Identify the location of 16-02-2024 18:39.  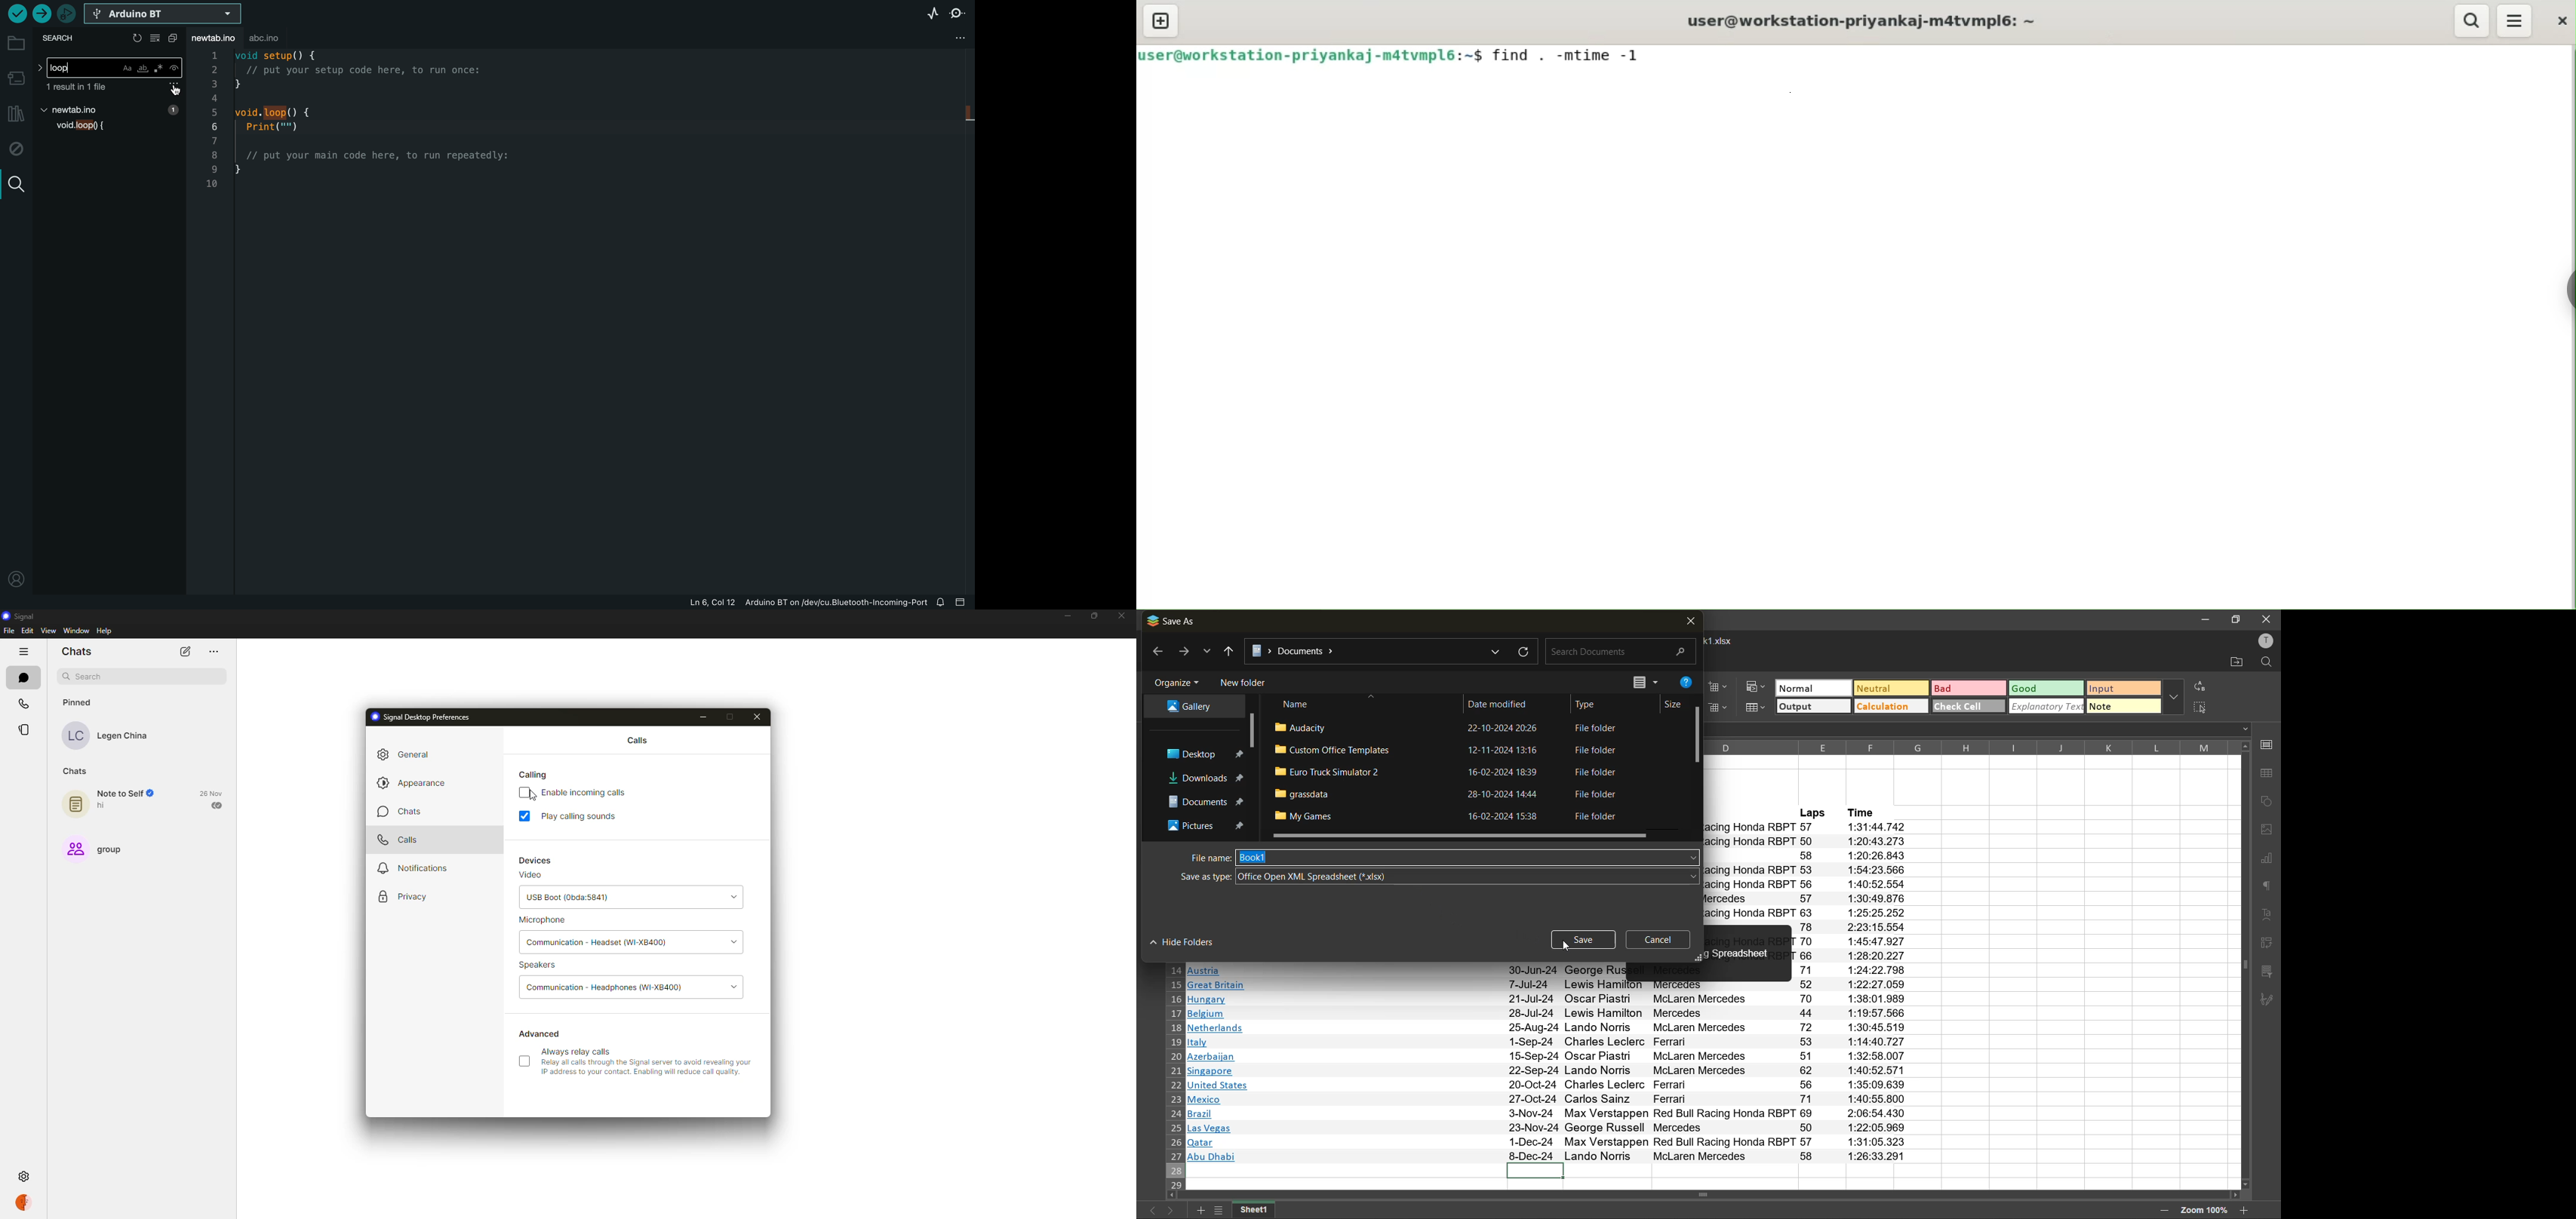
(1501, 771).